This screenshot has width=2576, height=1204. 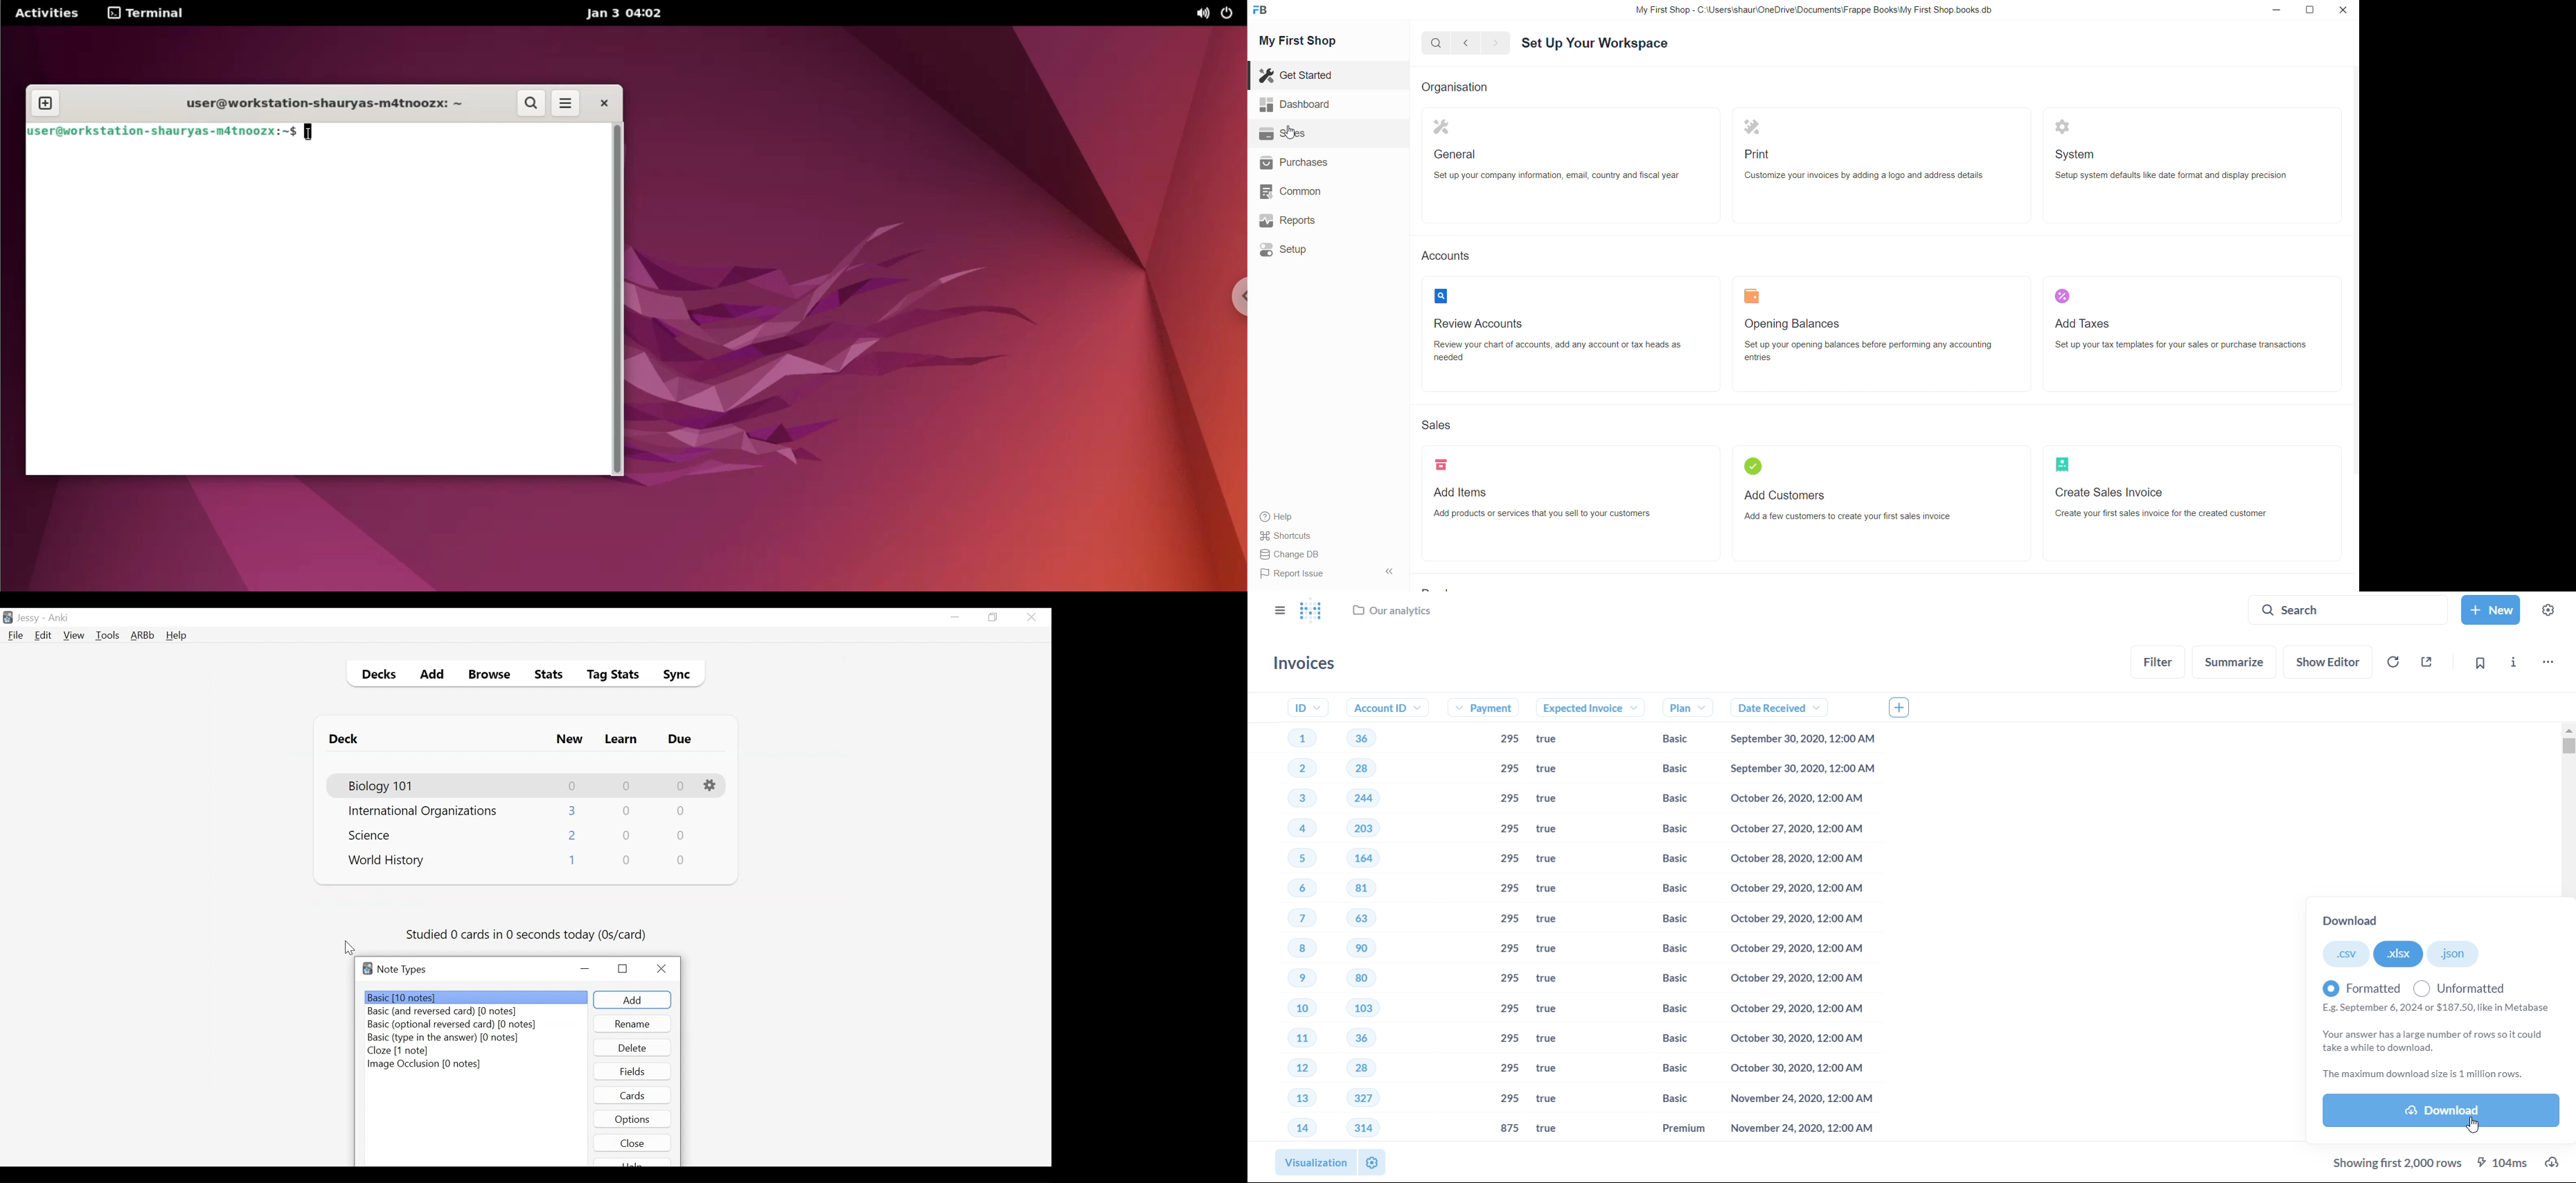 I want to click on User Nmae, so click(x=30, y=618).